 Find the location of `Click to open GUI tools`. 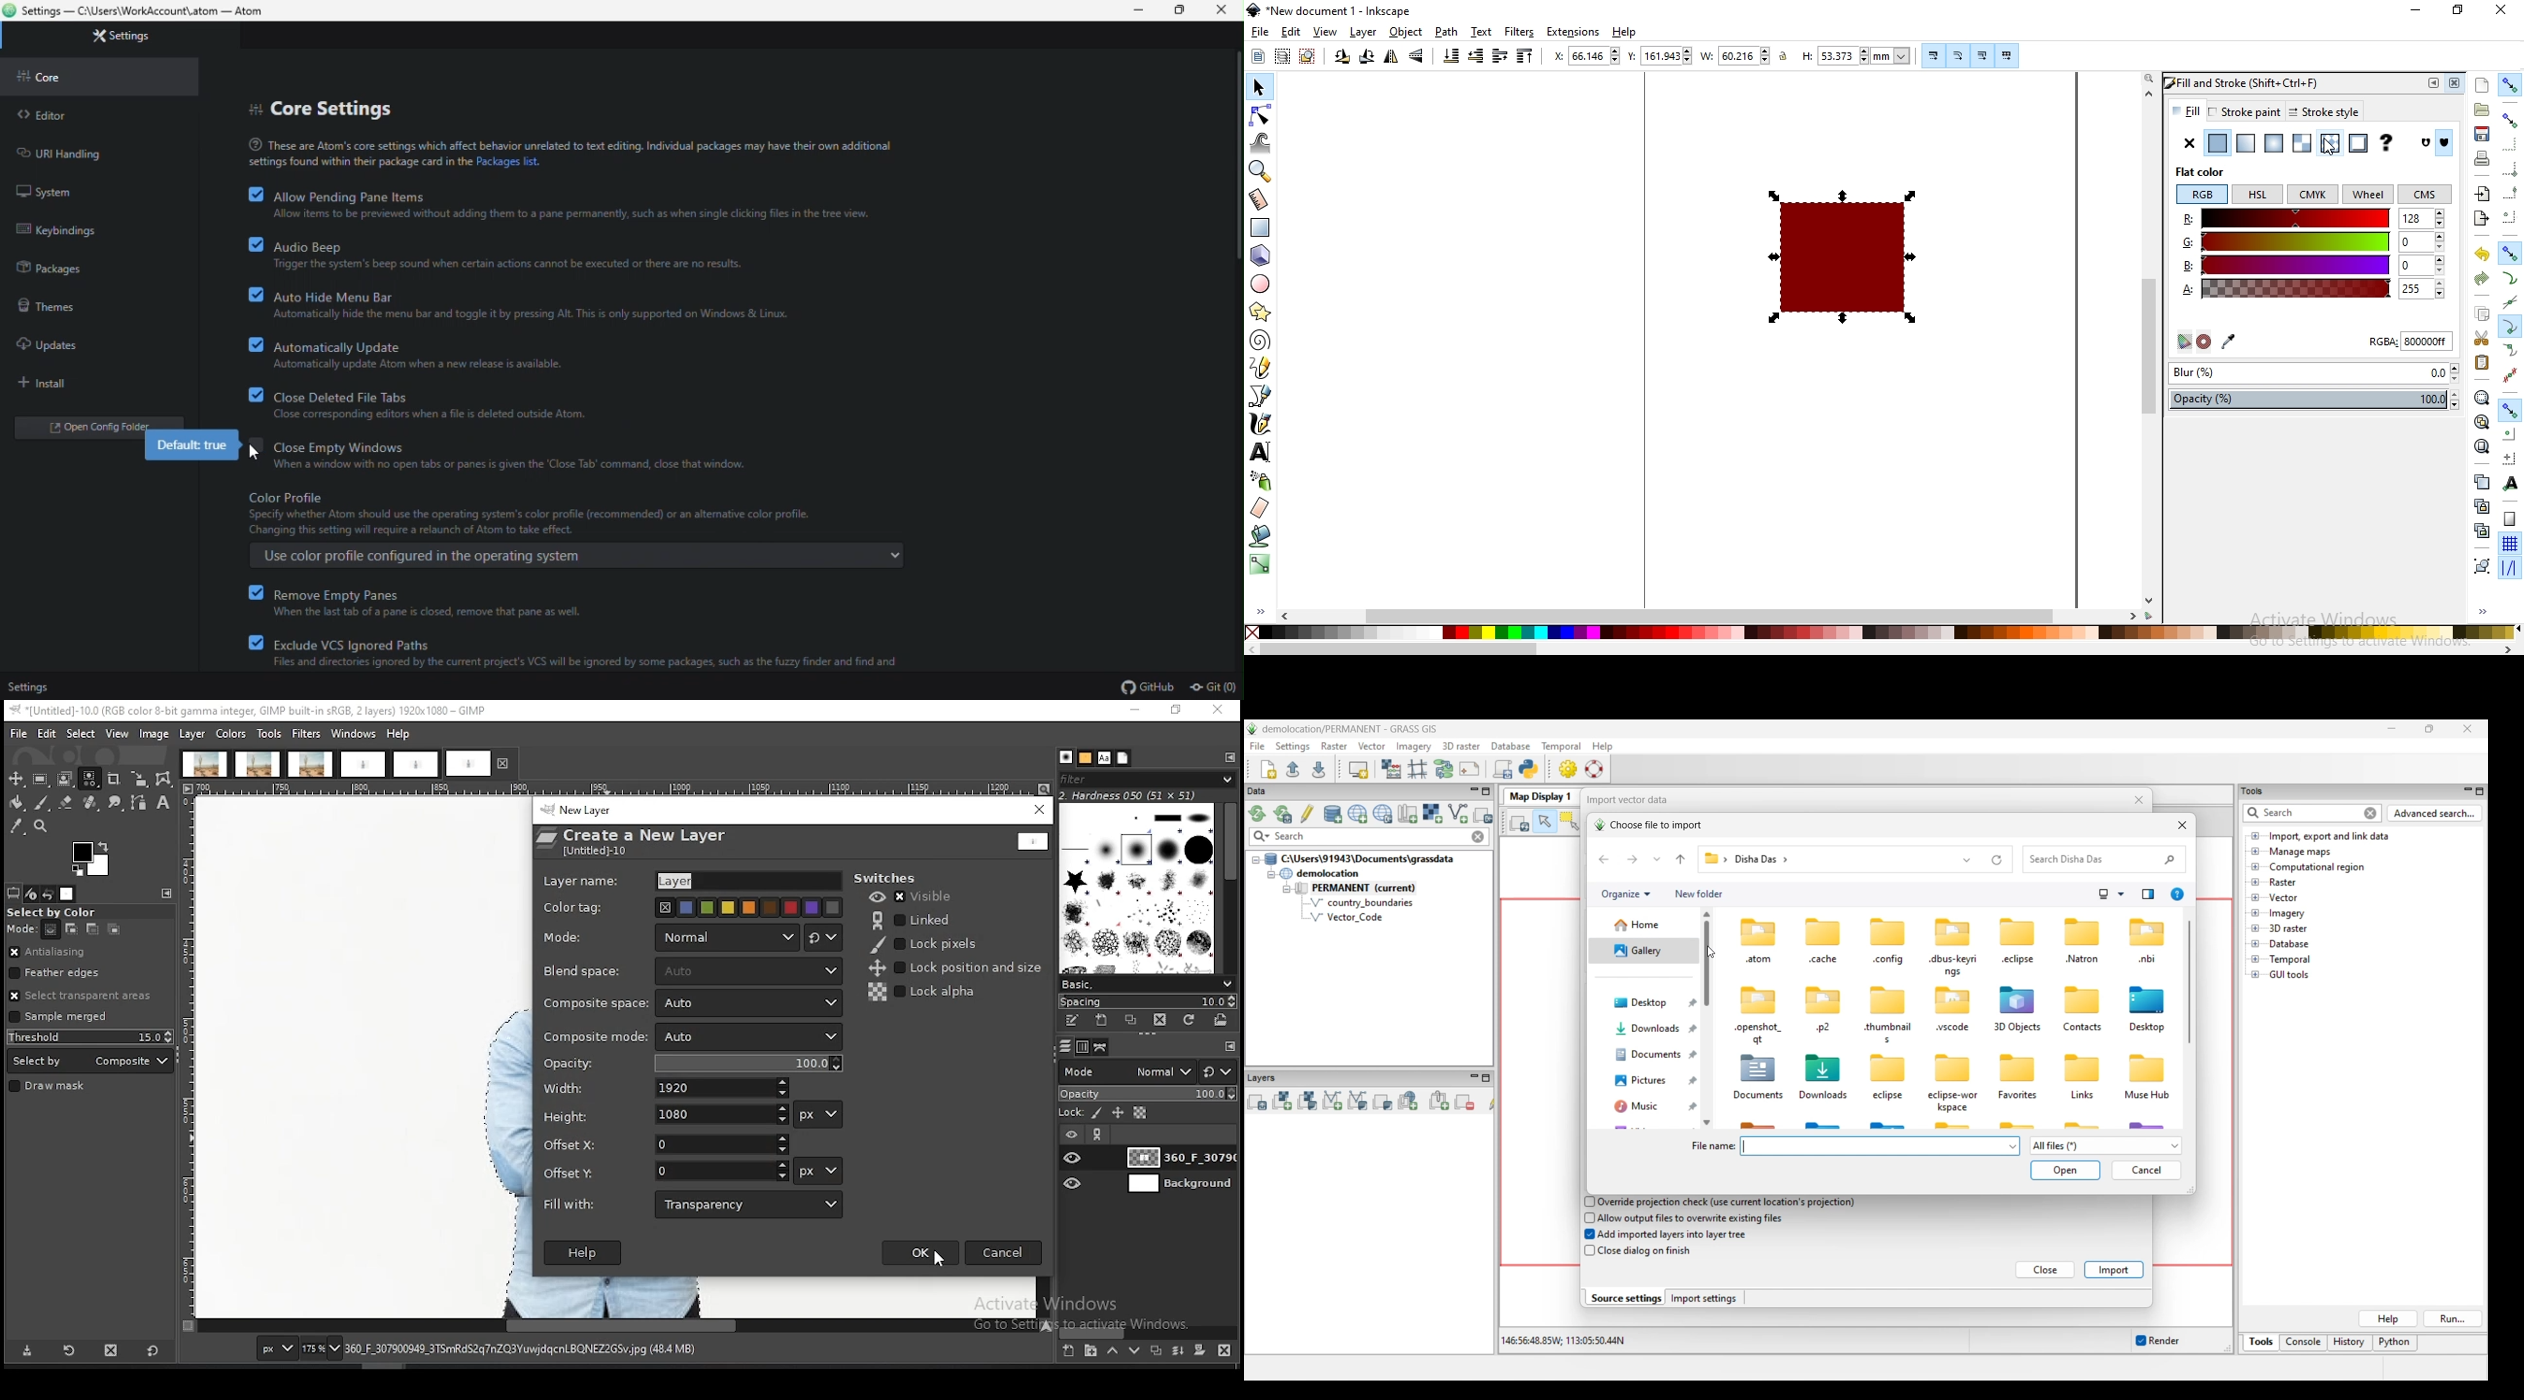

Click to open GUI tools is located at coordinates (2256, 975).